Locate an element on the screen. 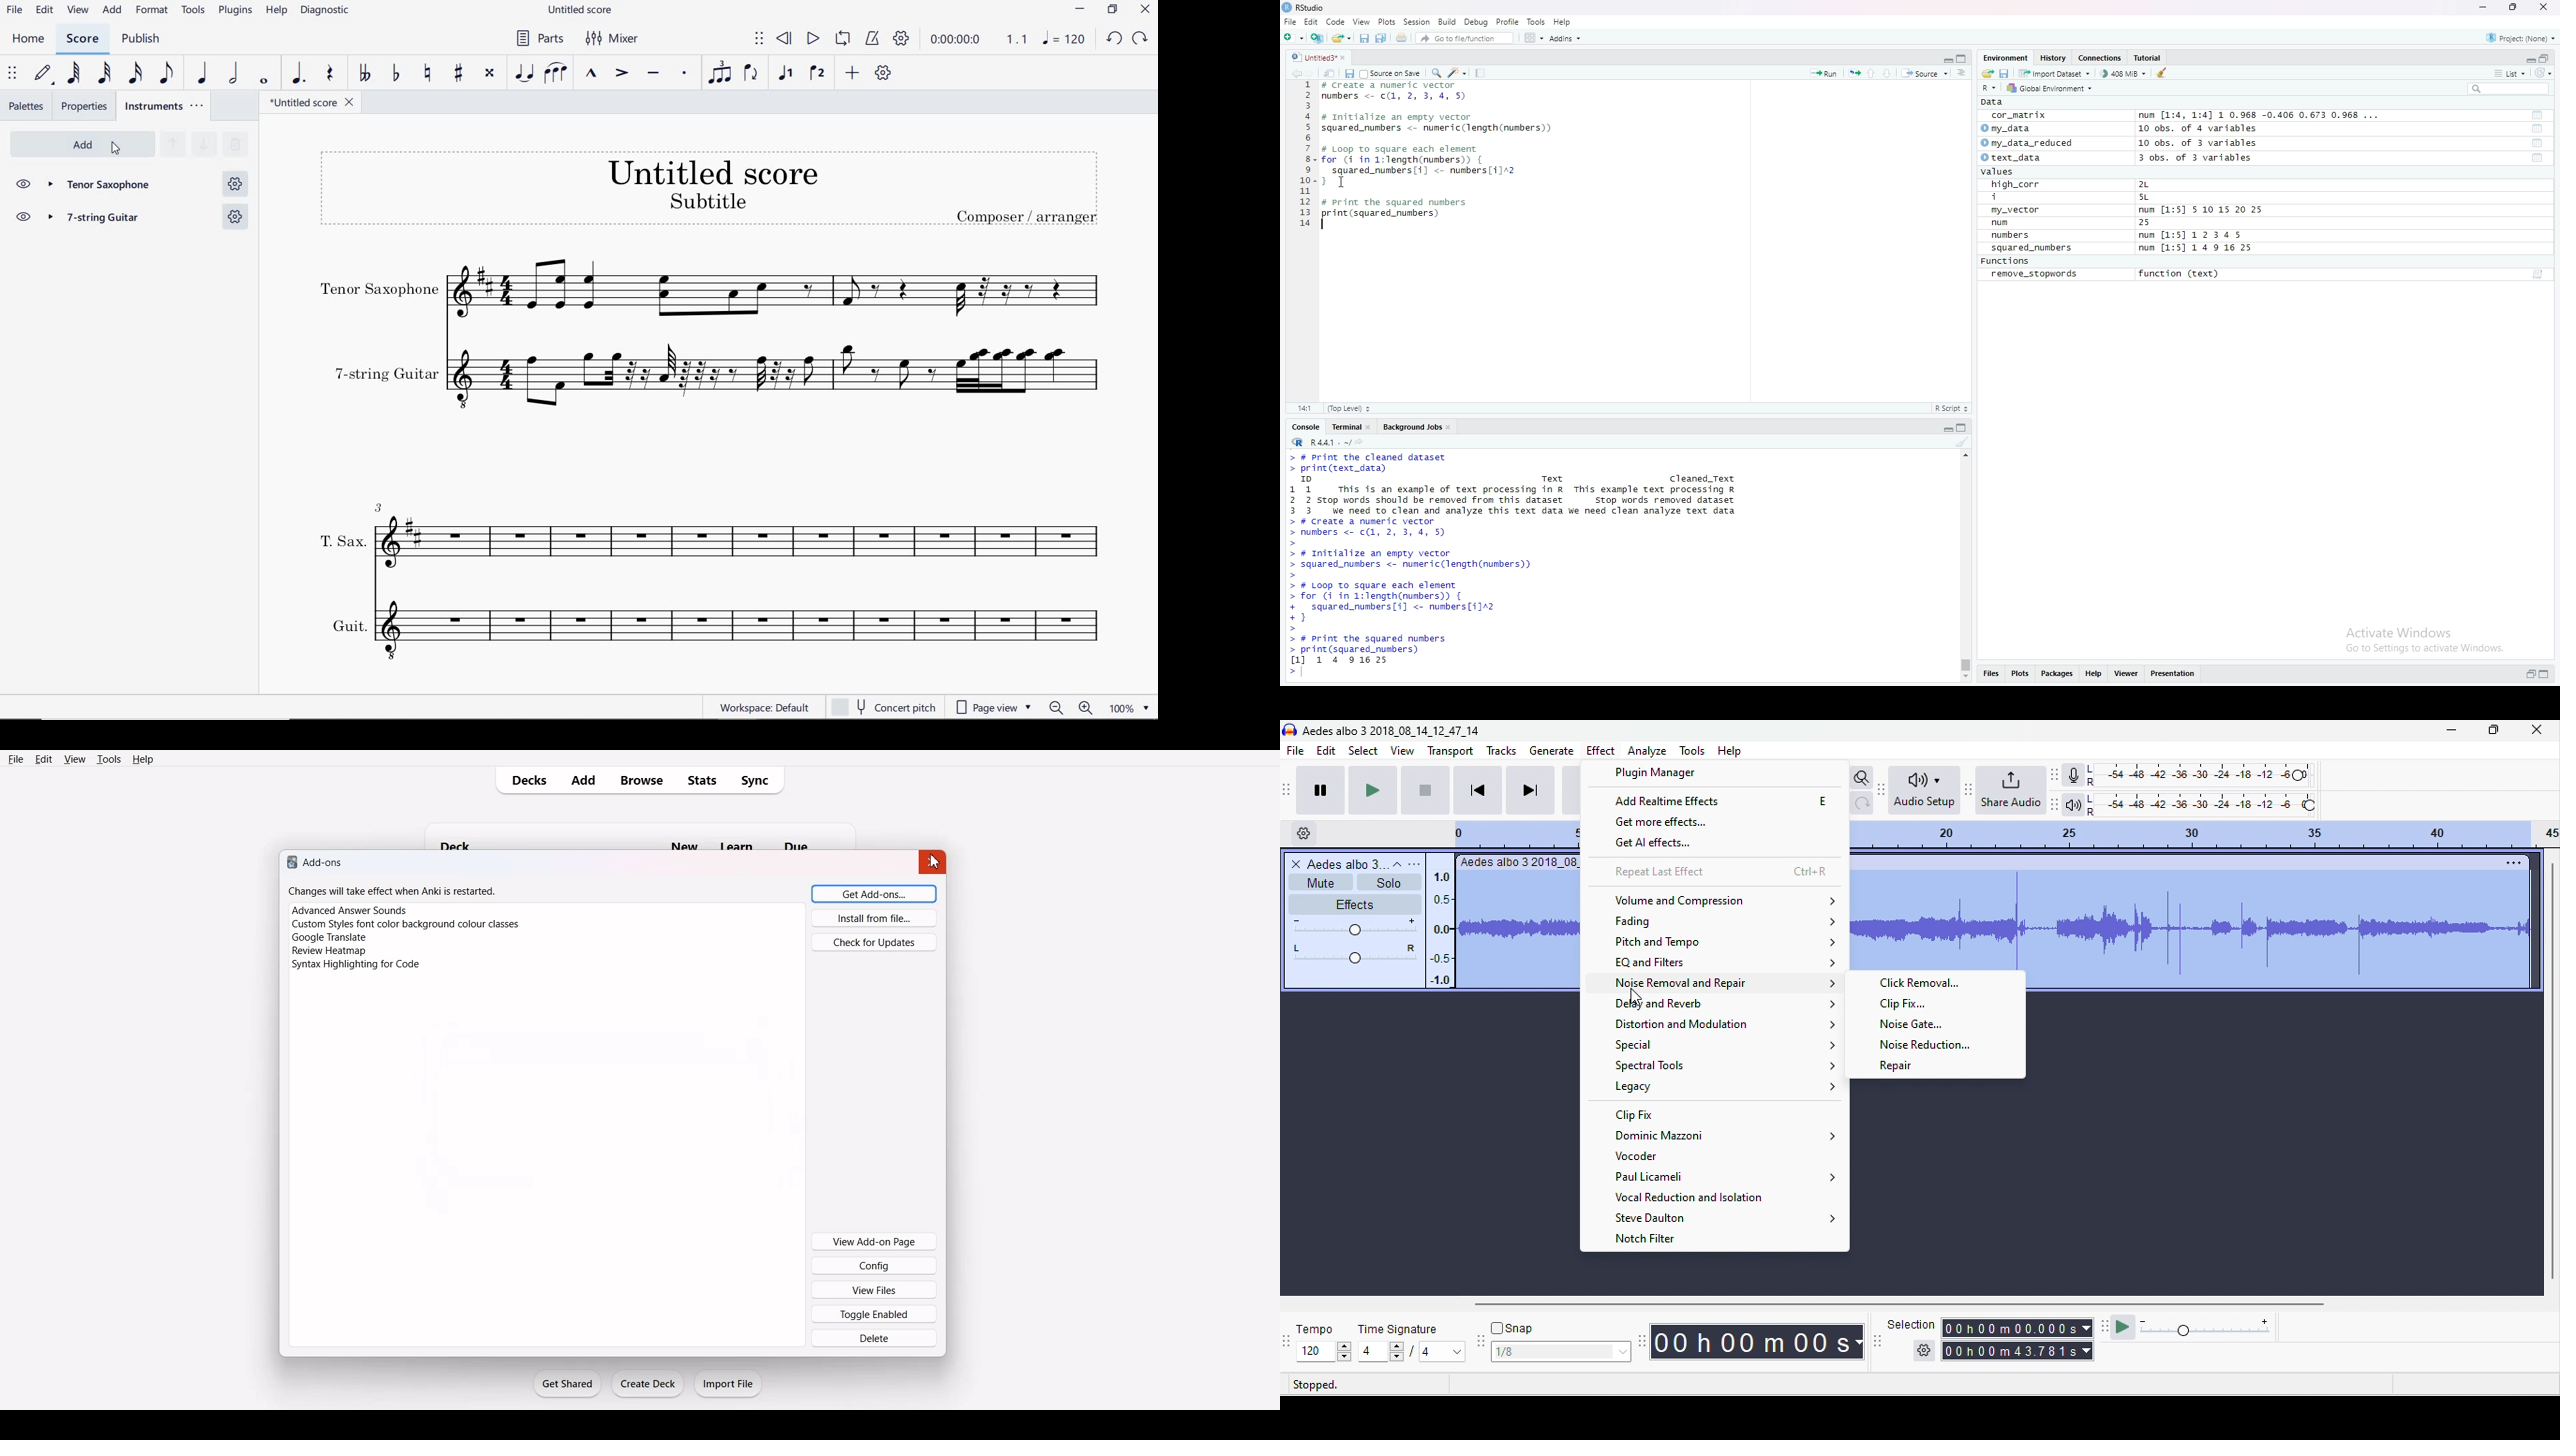 This screenshot has width=2576, height=1456. select is located at coordinates (1364, 751).